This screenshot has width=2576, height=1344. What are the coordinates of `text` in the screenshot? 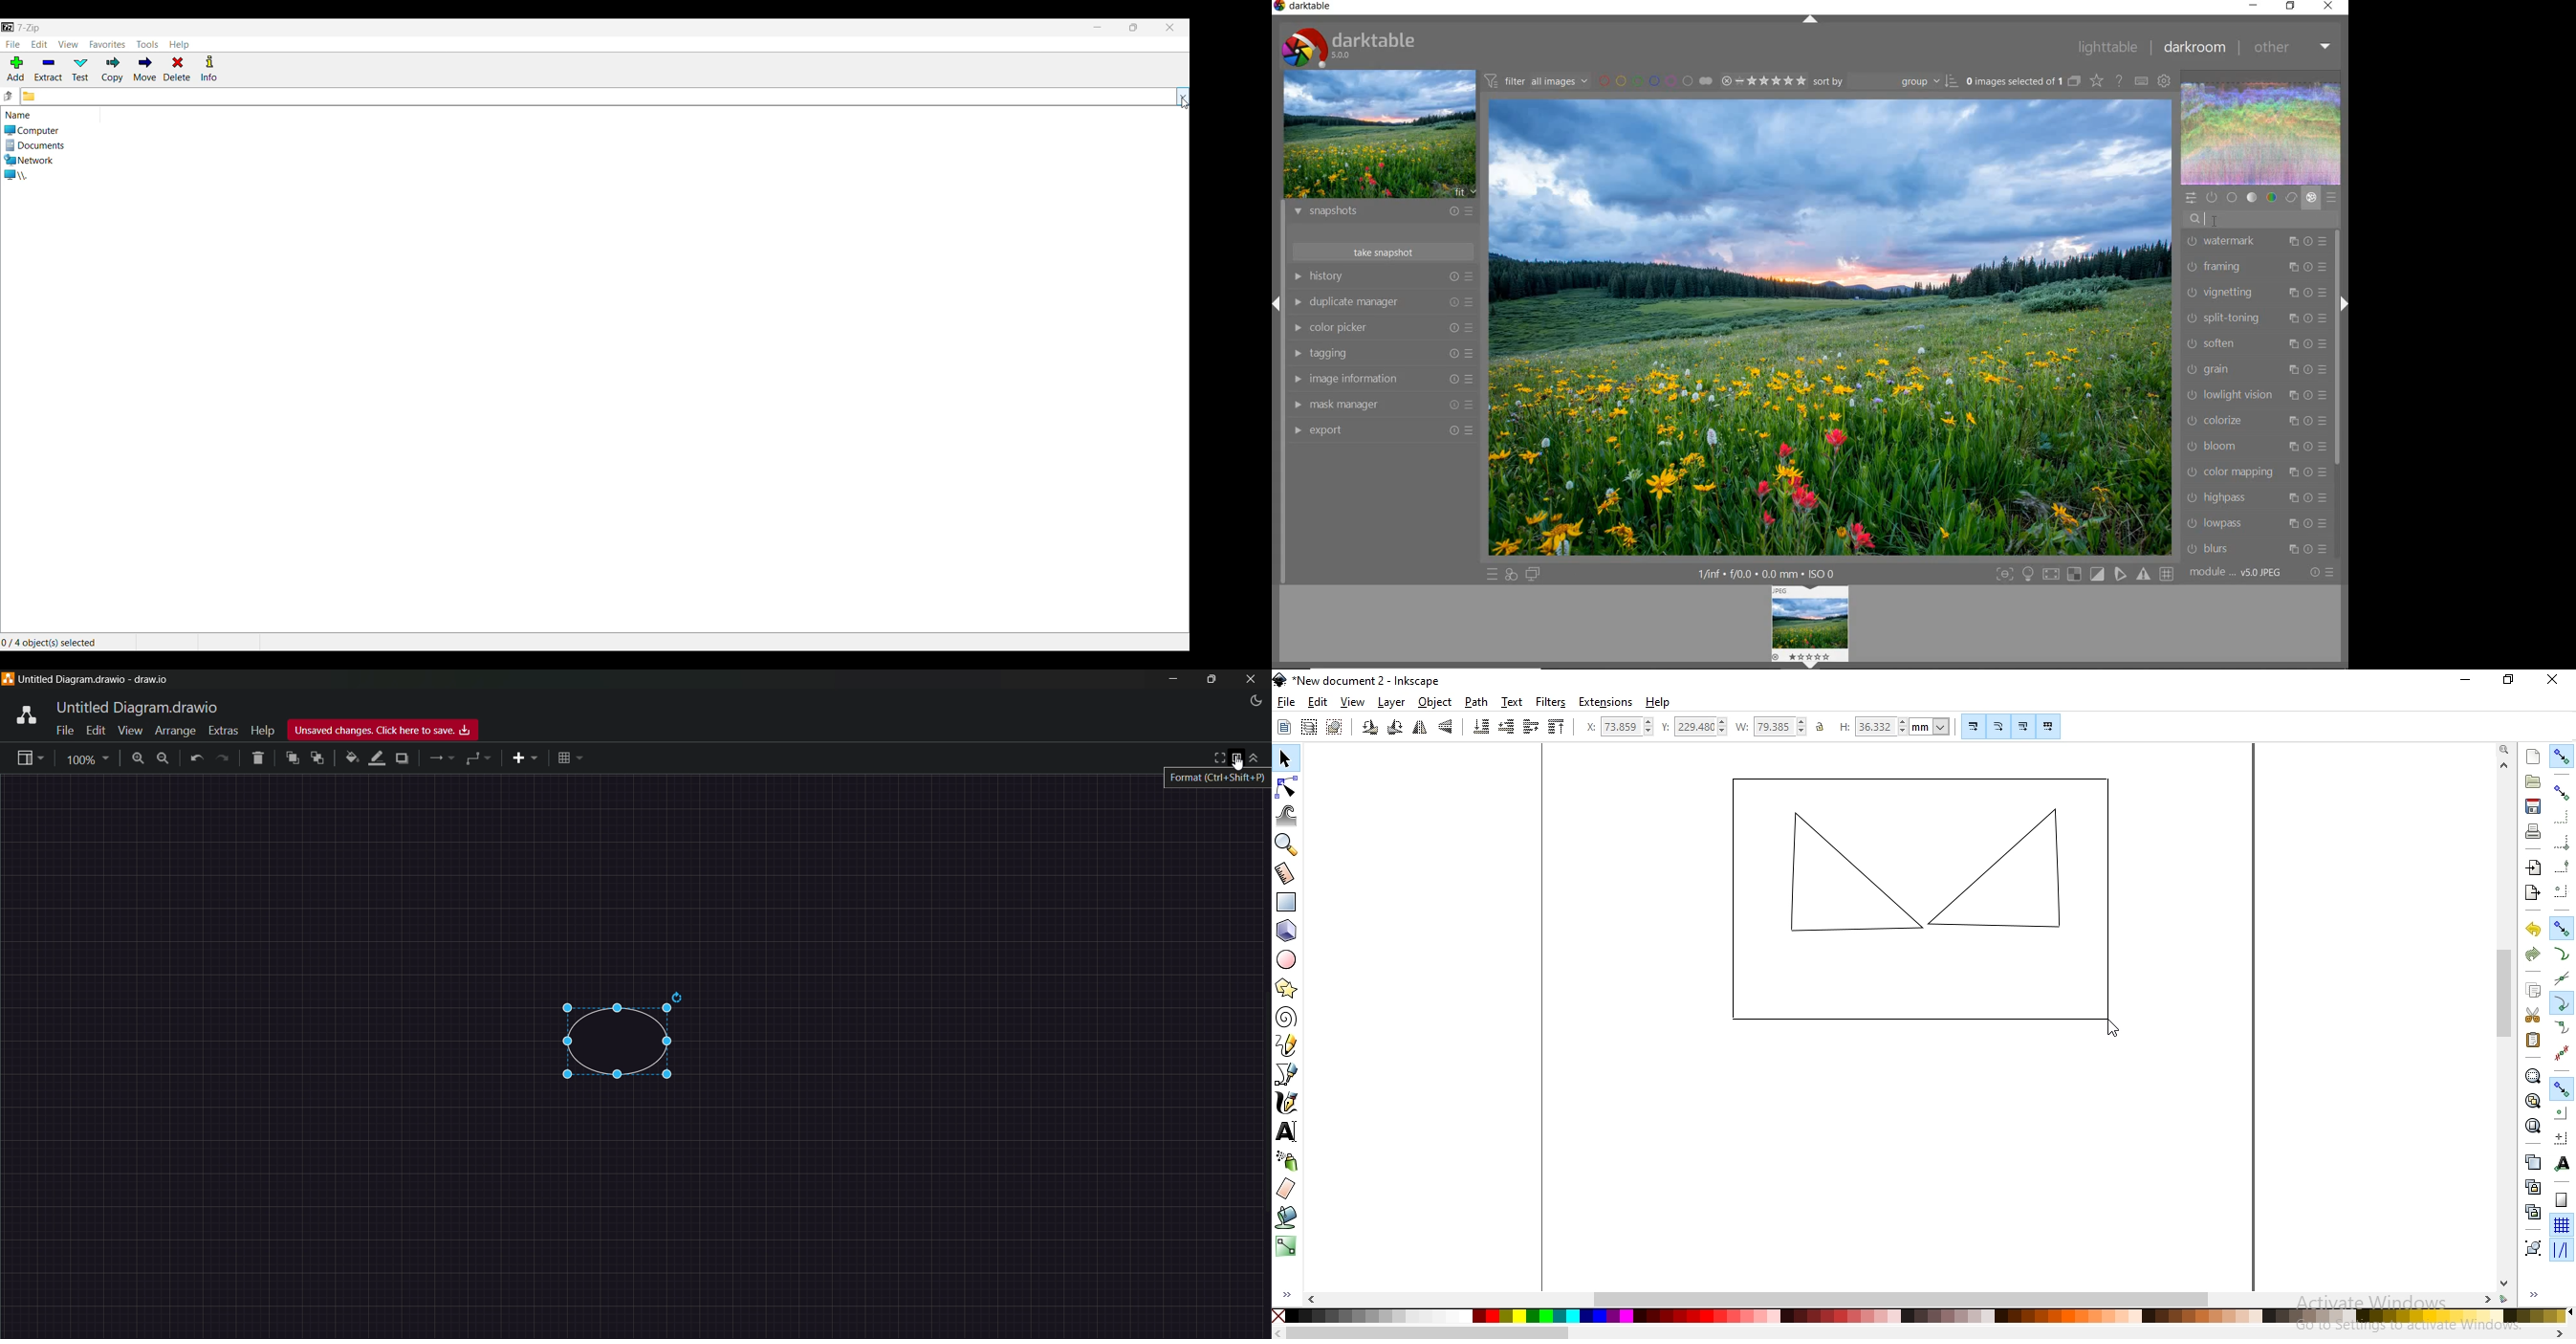 It's located at (1514, 701).